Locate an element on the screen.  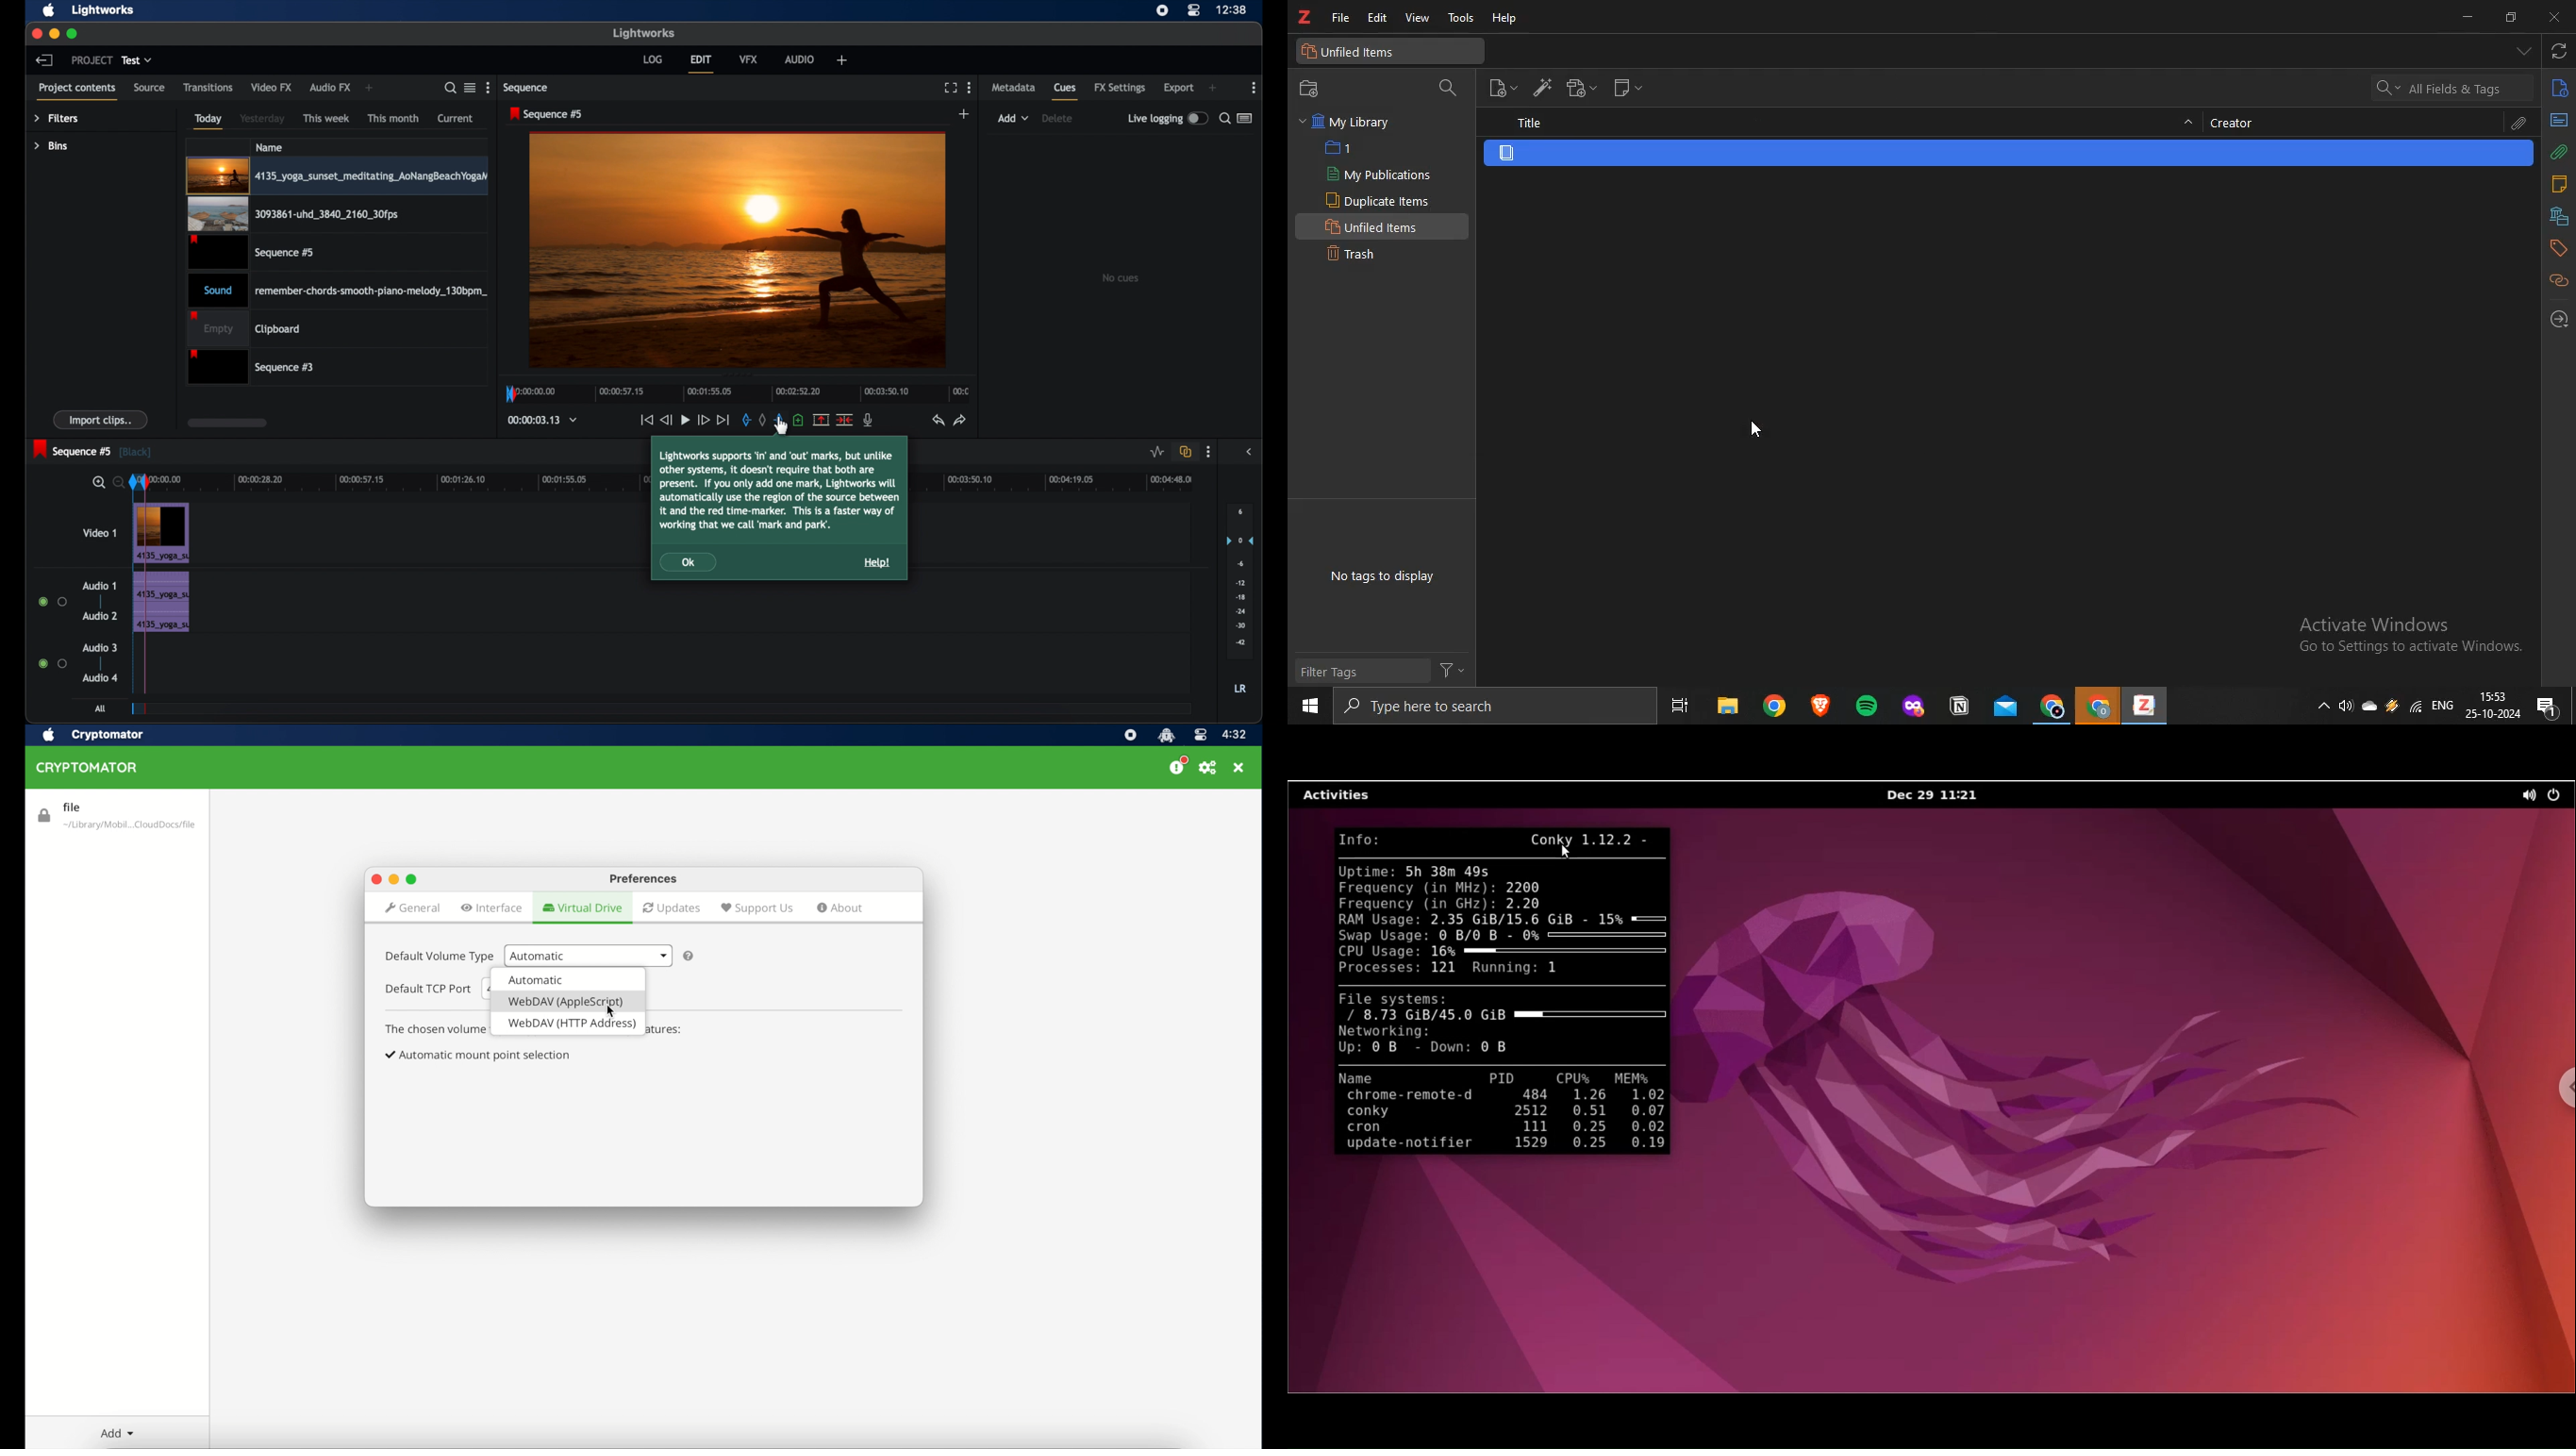
name is located at coordinates (1385, 1079).